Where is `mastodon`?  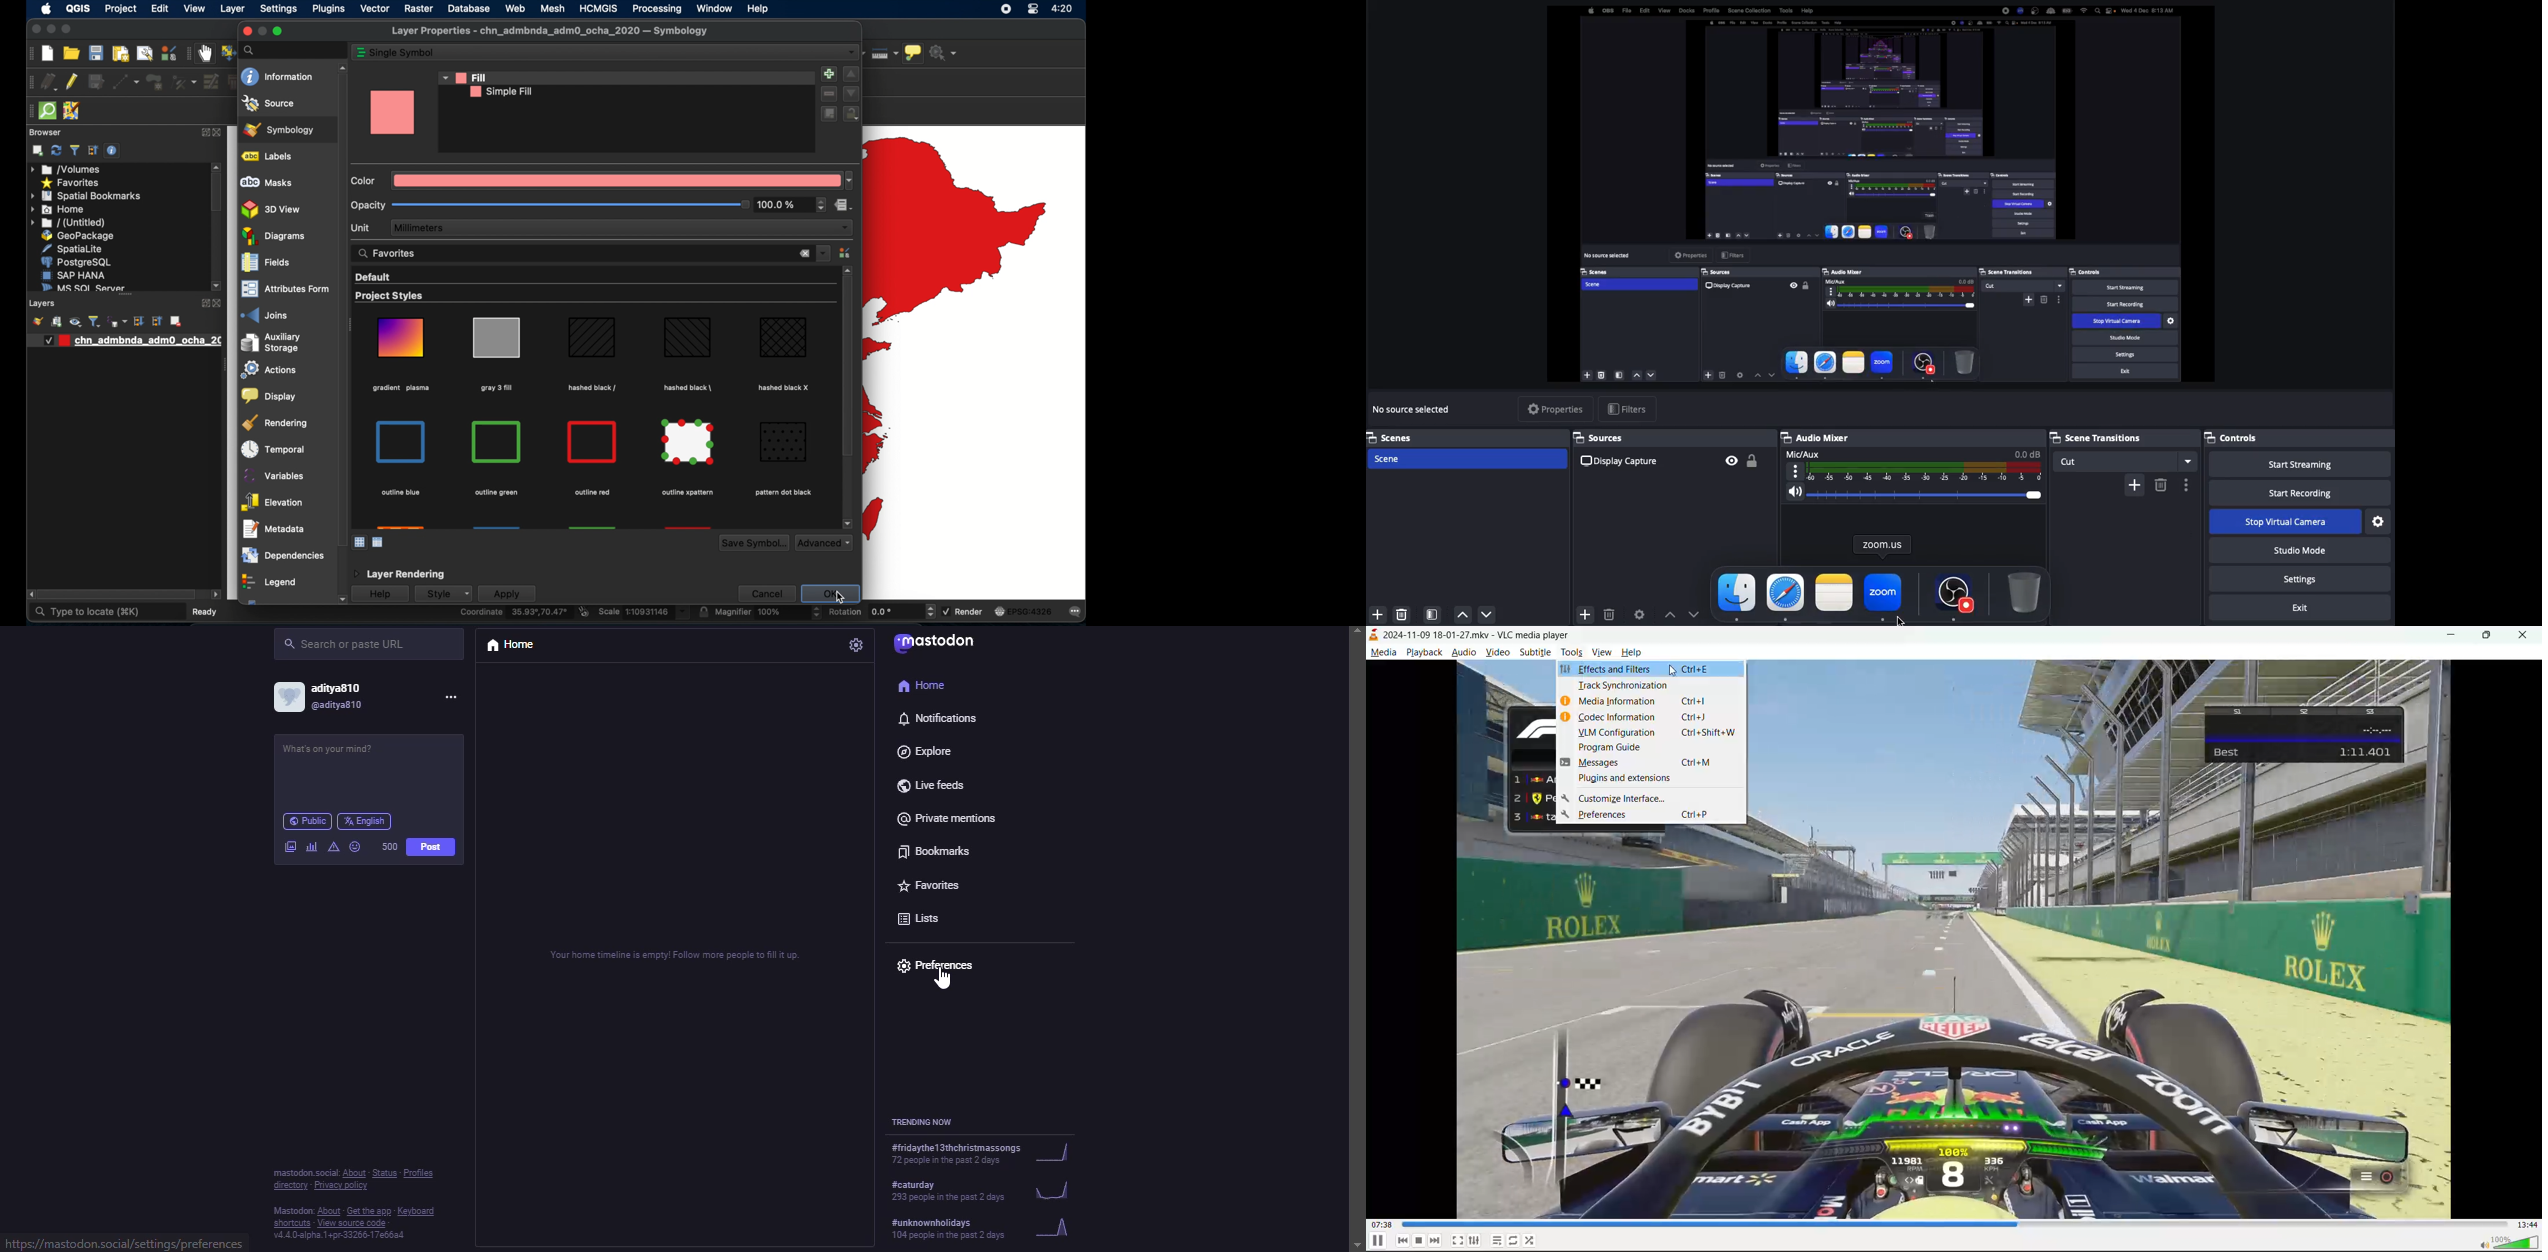
mastodon is located at coordinates (938, 642).